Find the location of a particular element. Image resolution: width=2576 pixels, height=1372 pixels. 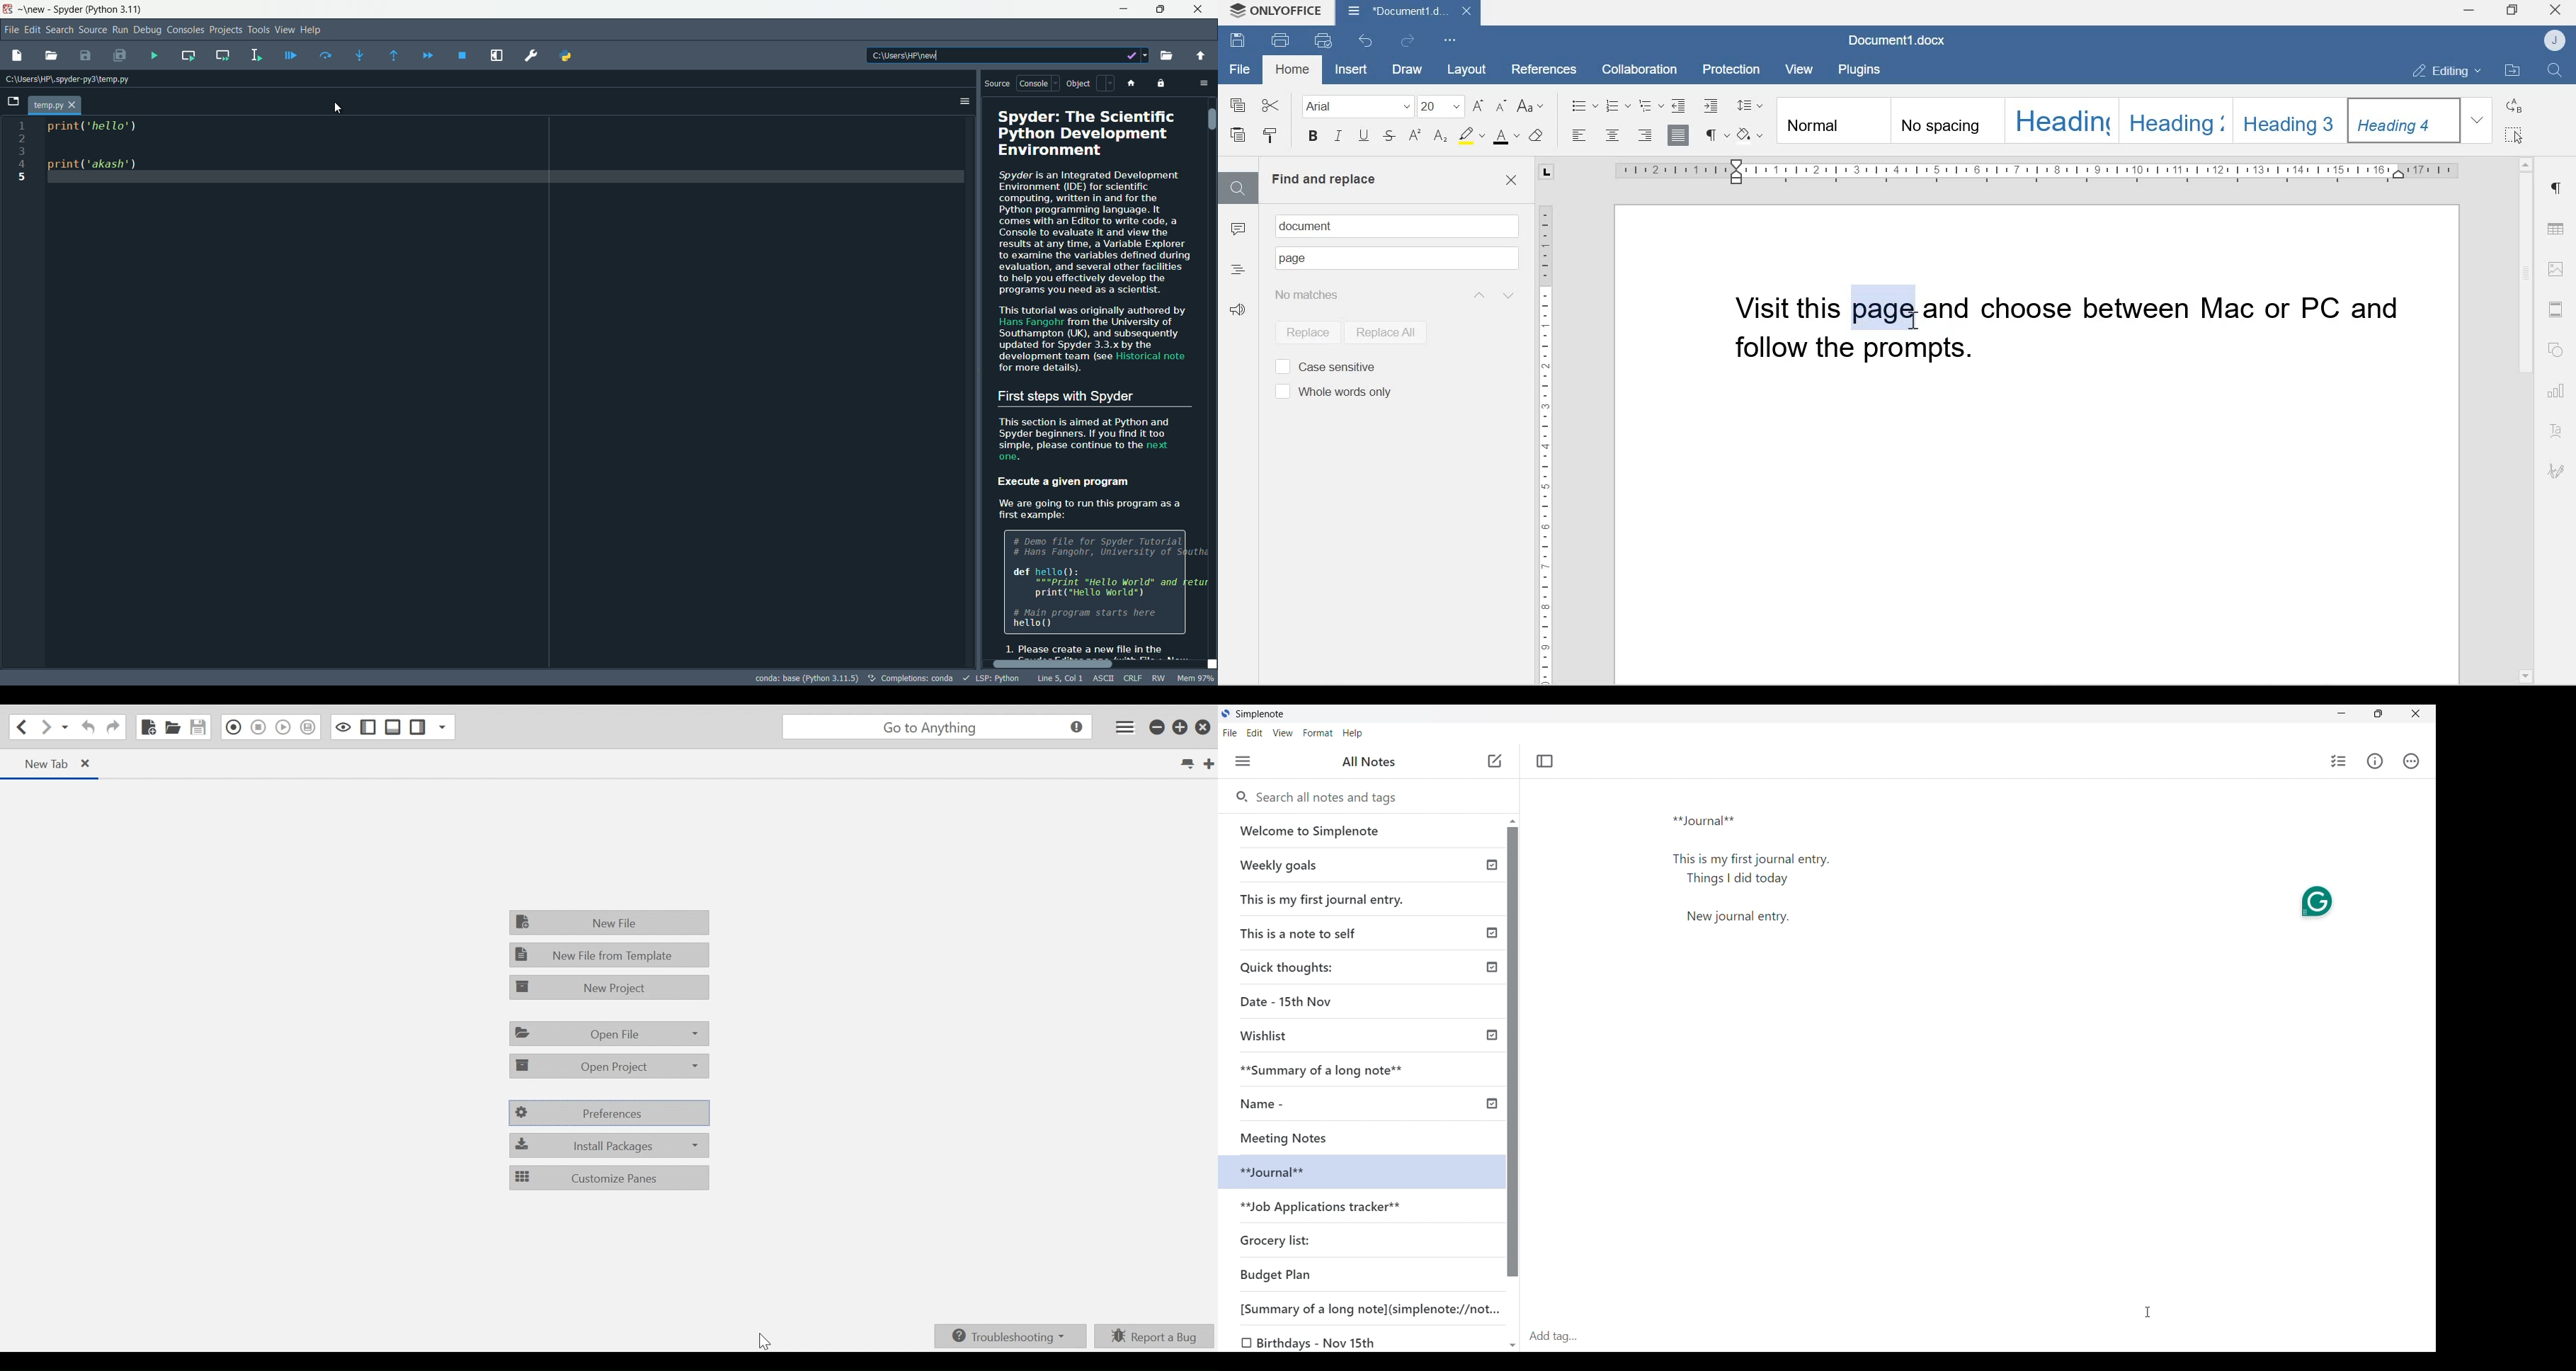

browse tabs is located at coordinates (13, 102).